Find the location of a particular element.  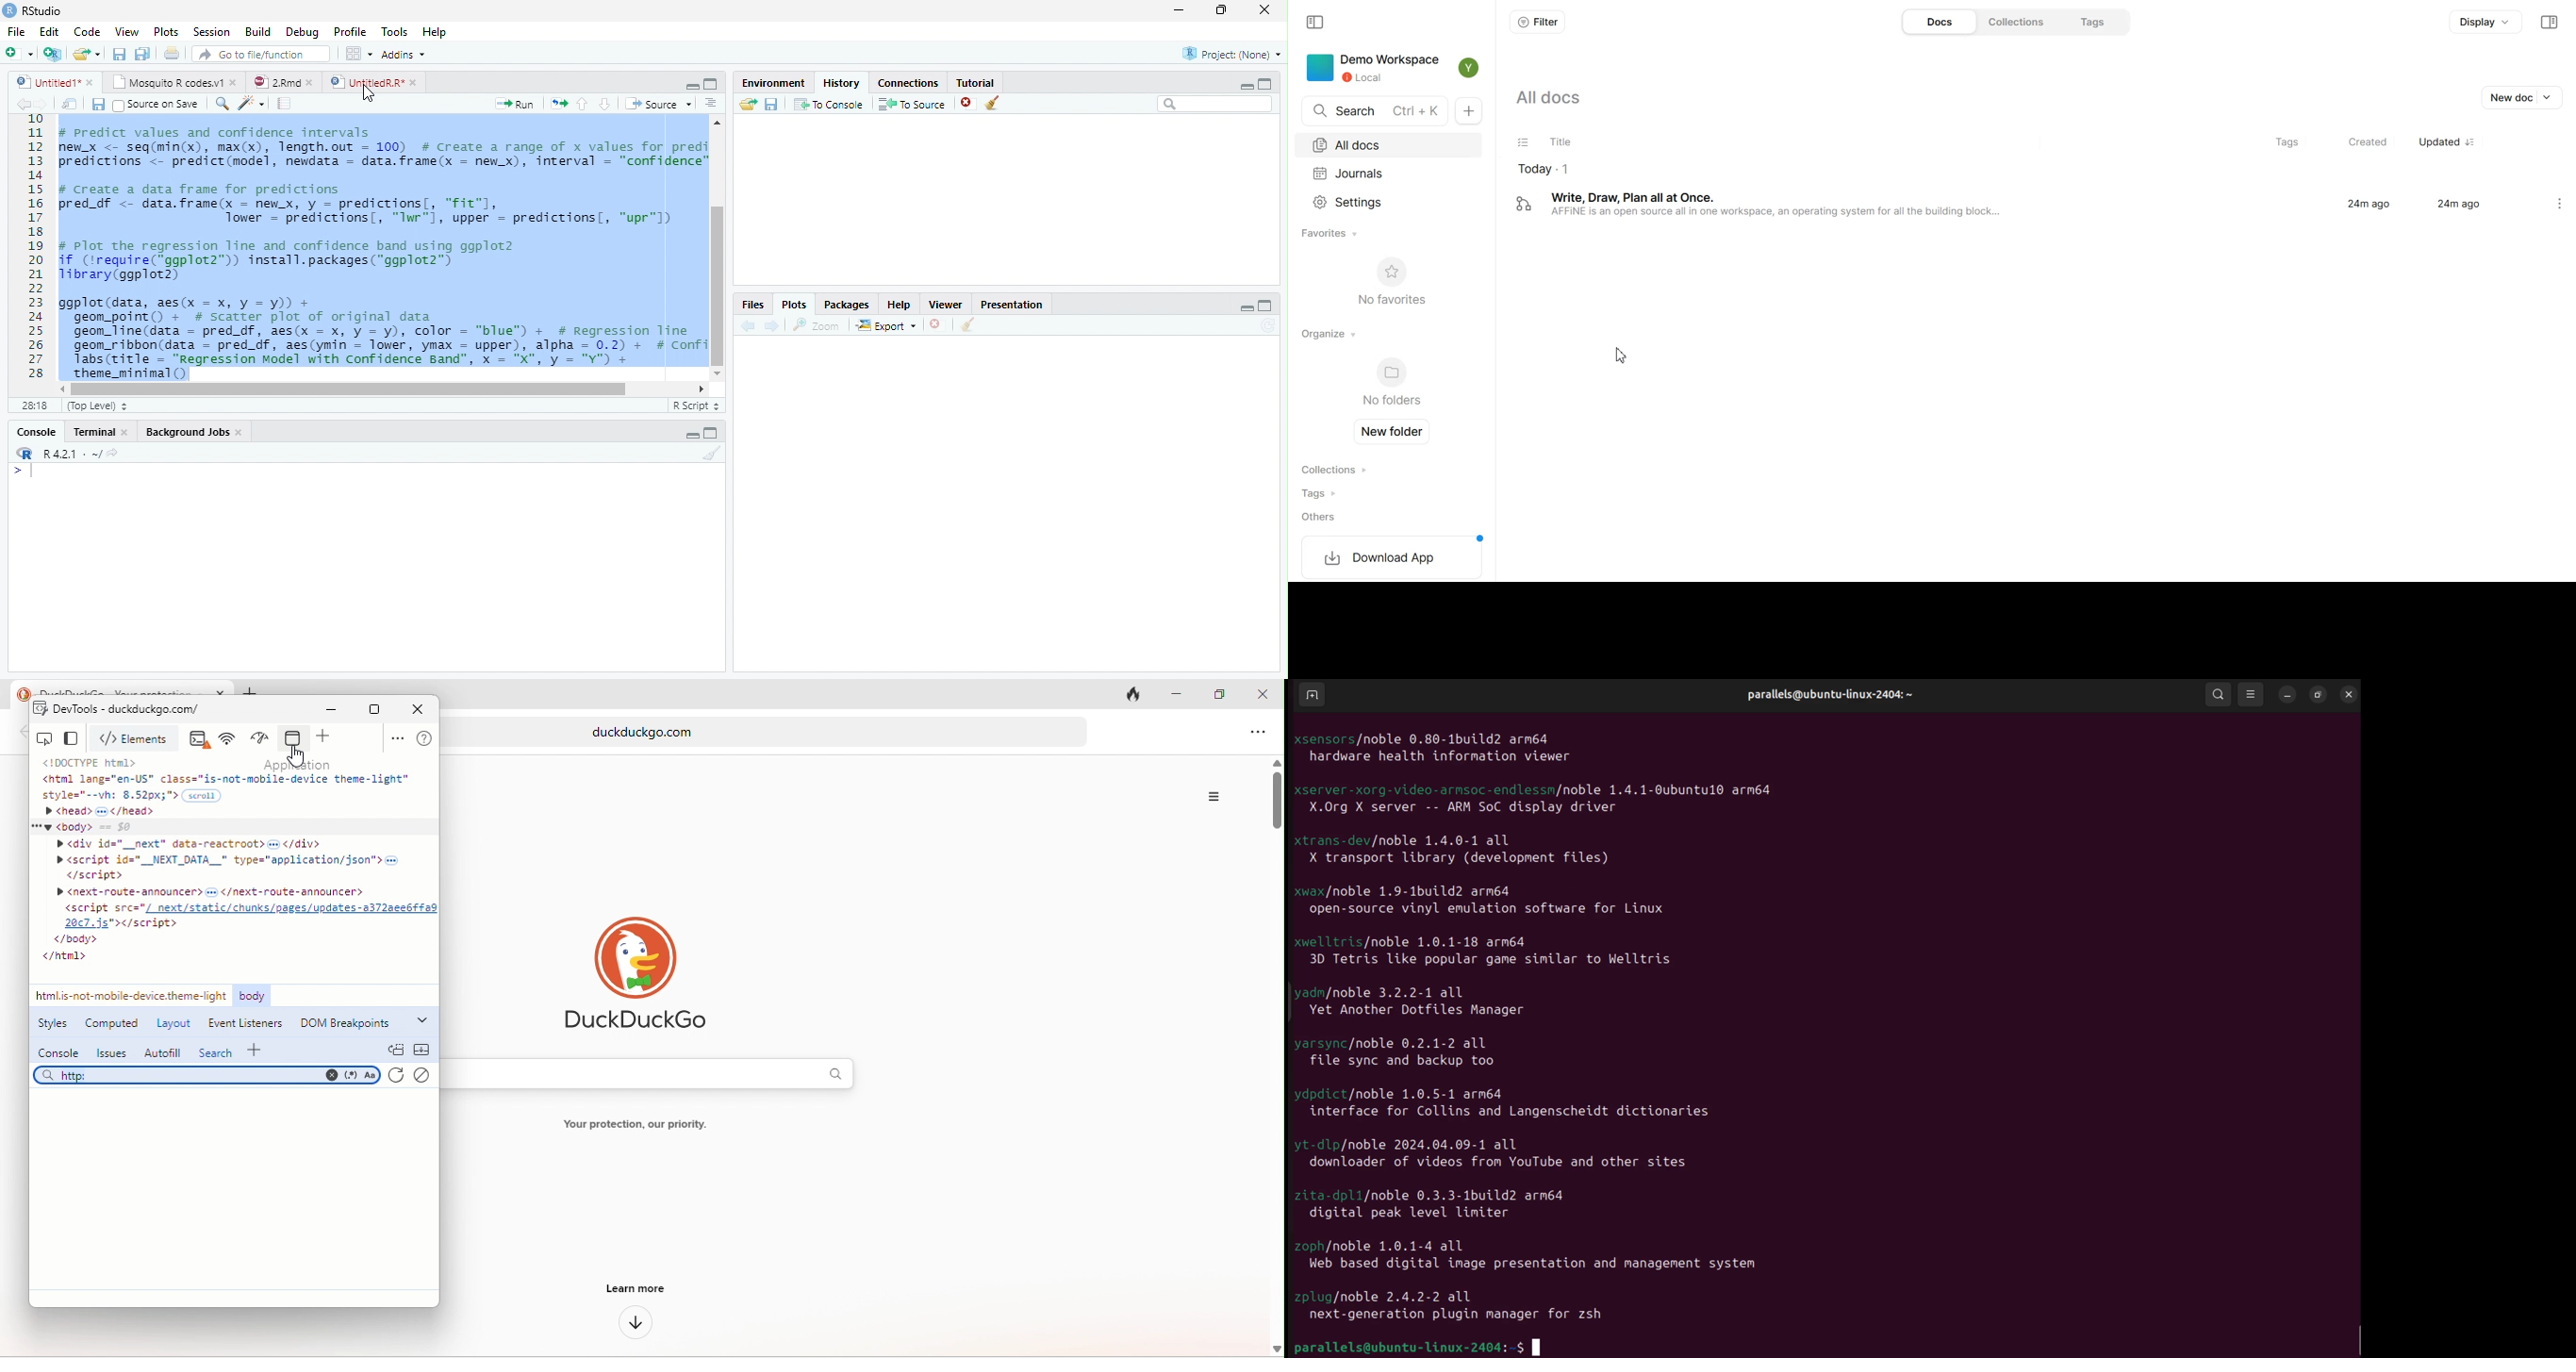

Print is located at coordinates (173, 55).